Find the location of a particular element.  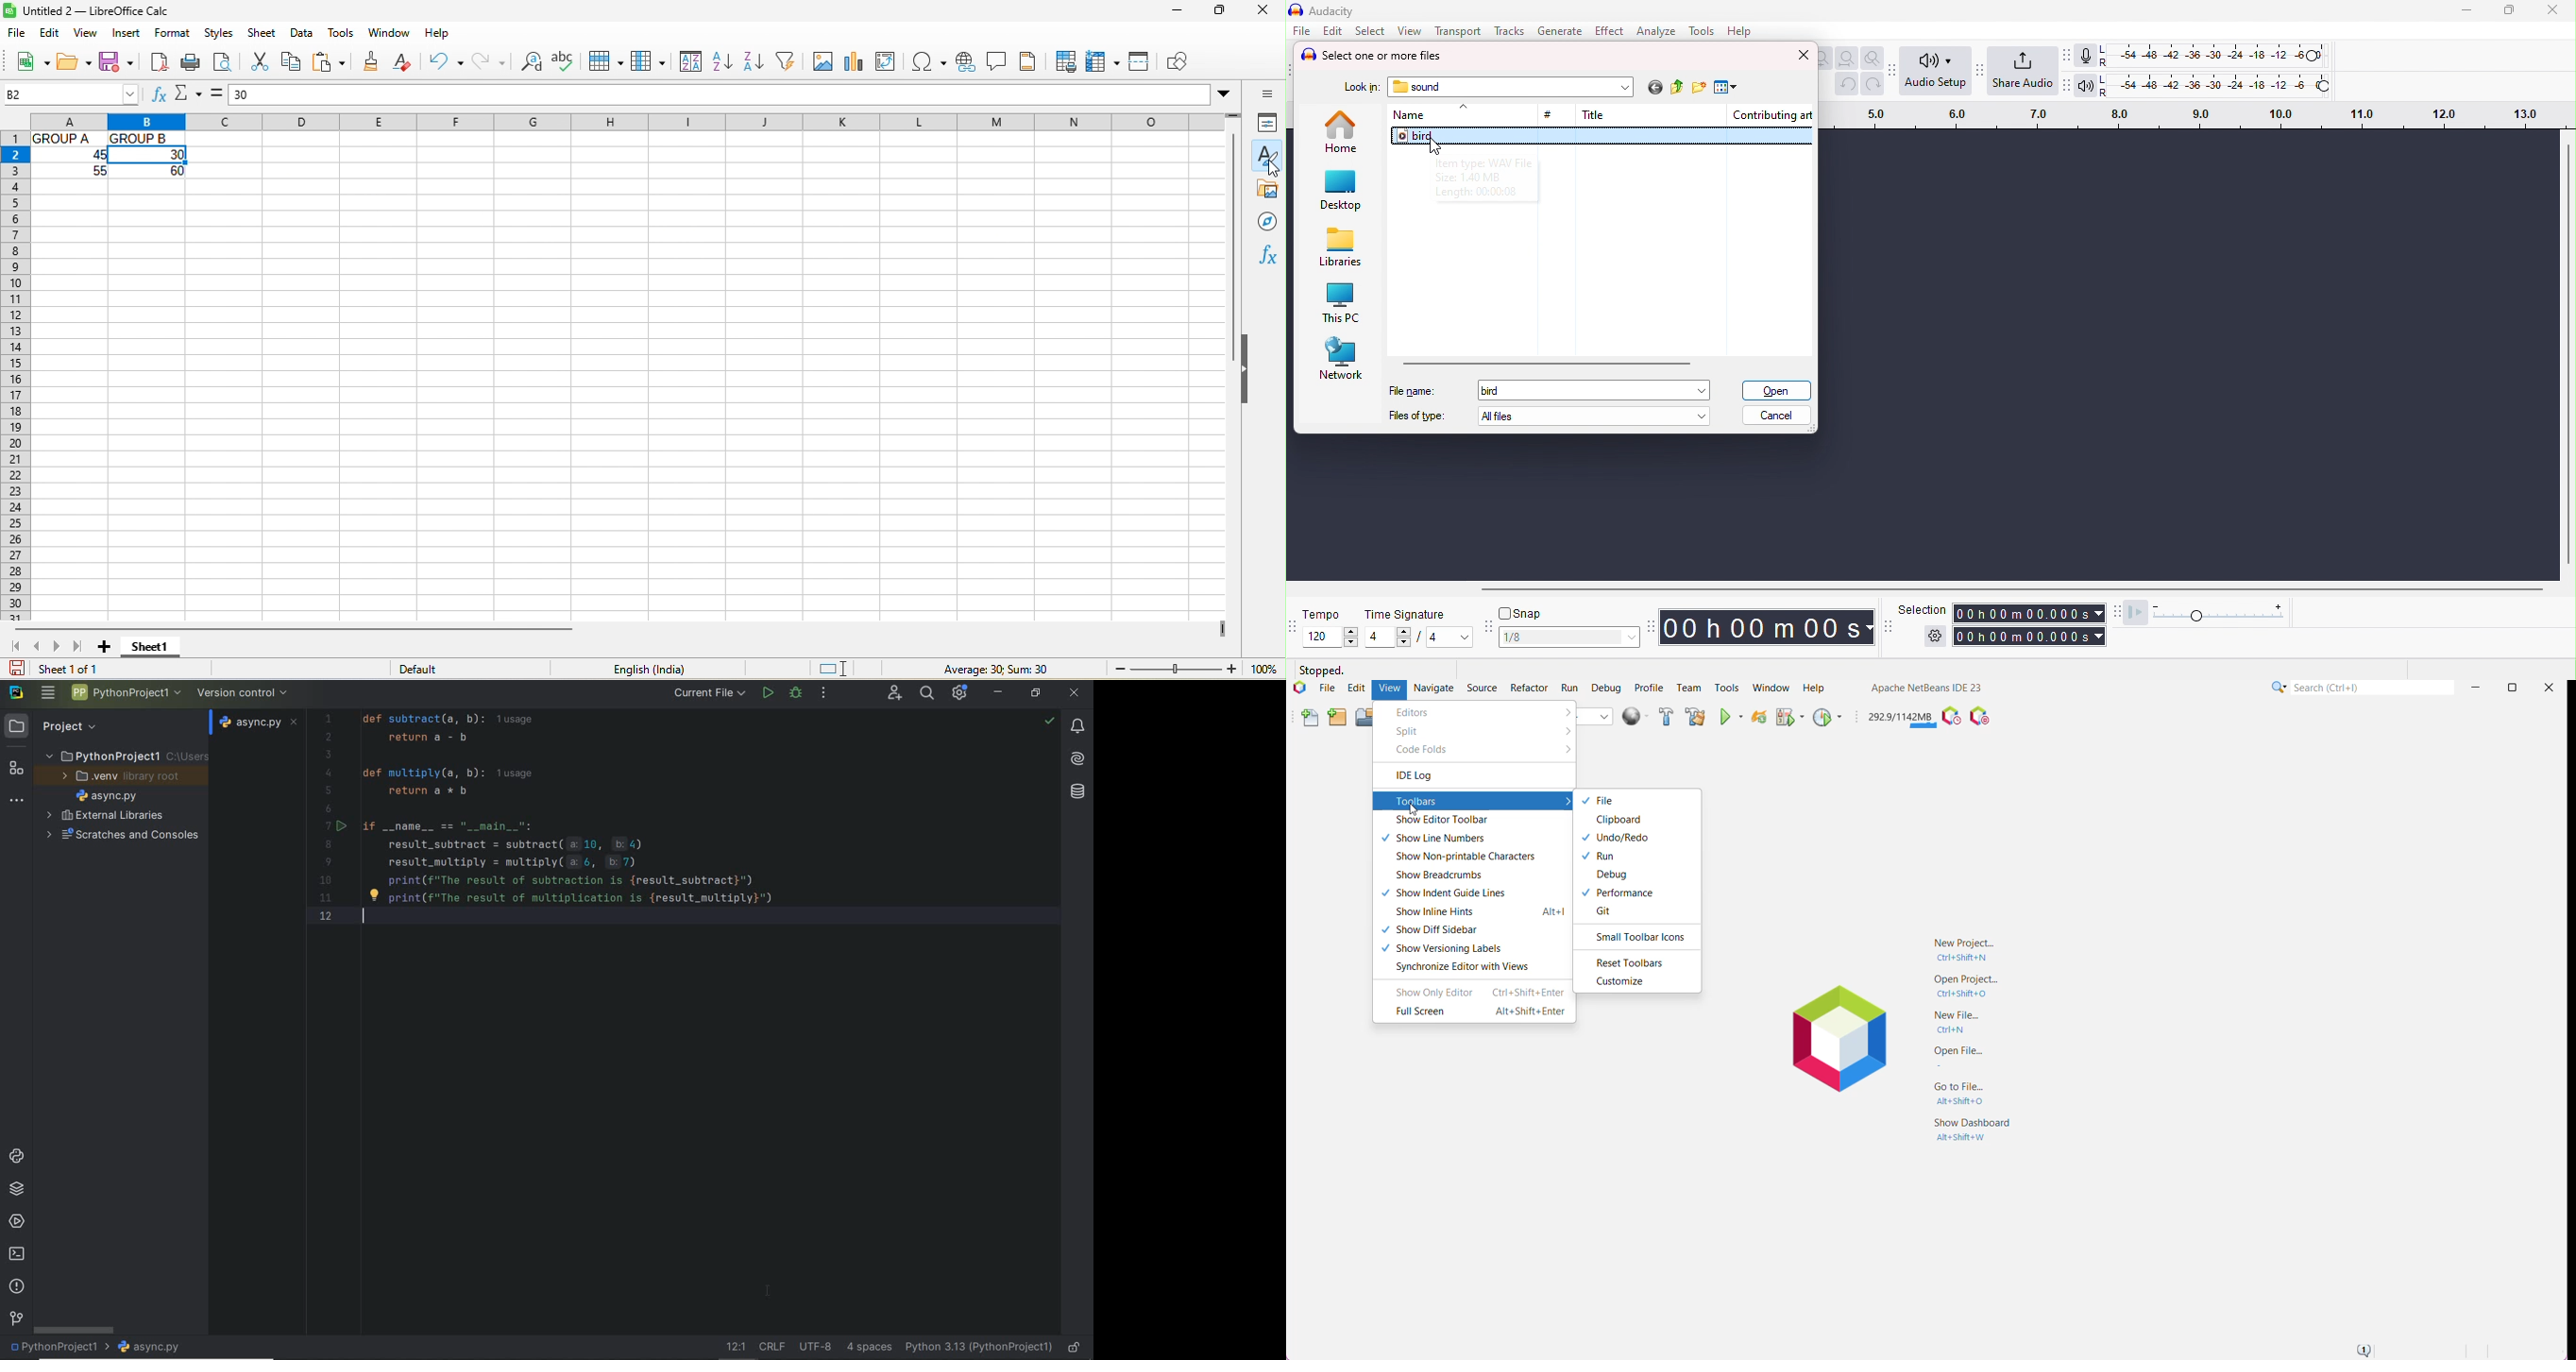

More options is located at coordinates (1565, 750).